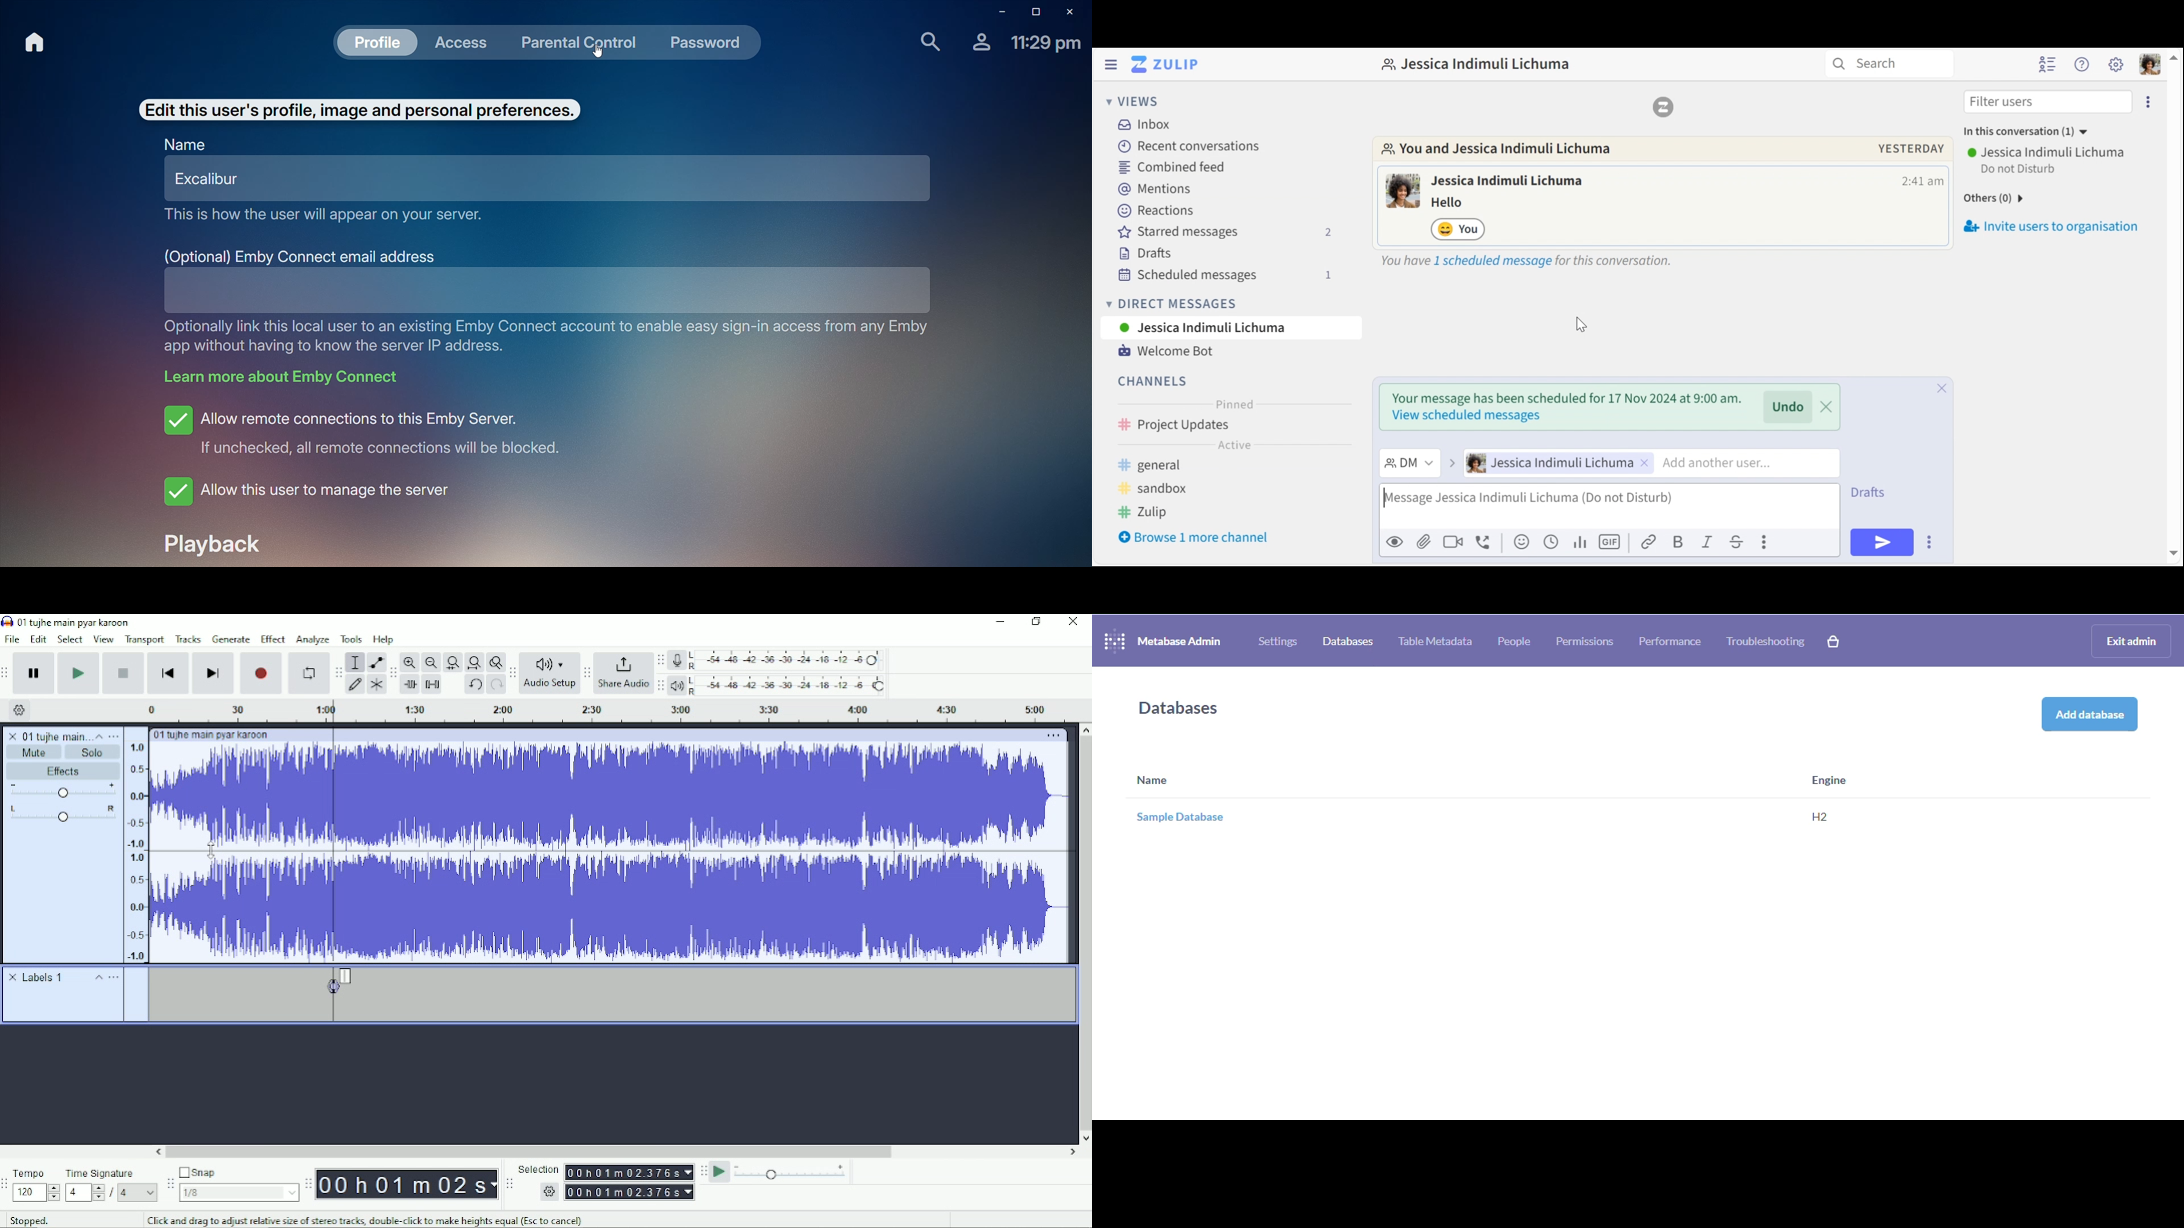  Describe the element at coordinates (1085, 927) in the screenshot. I see `Vertical scrollbar` at that location.